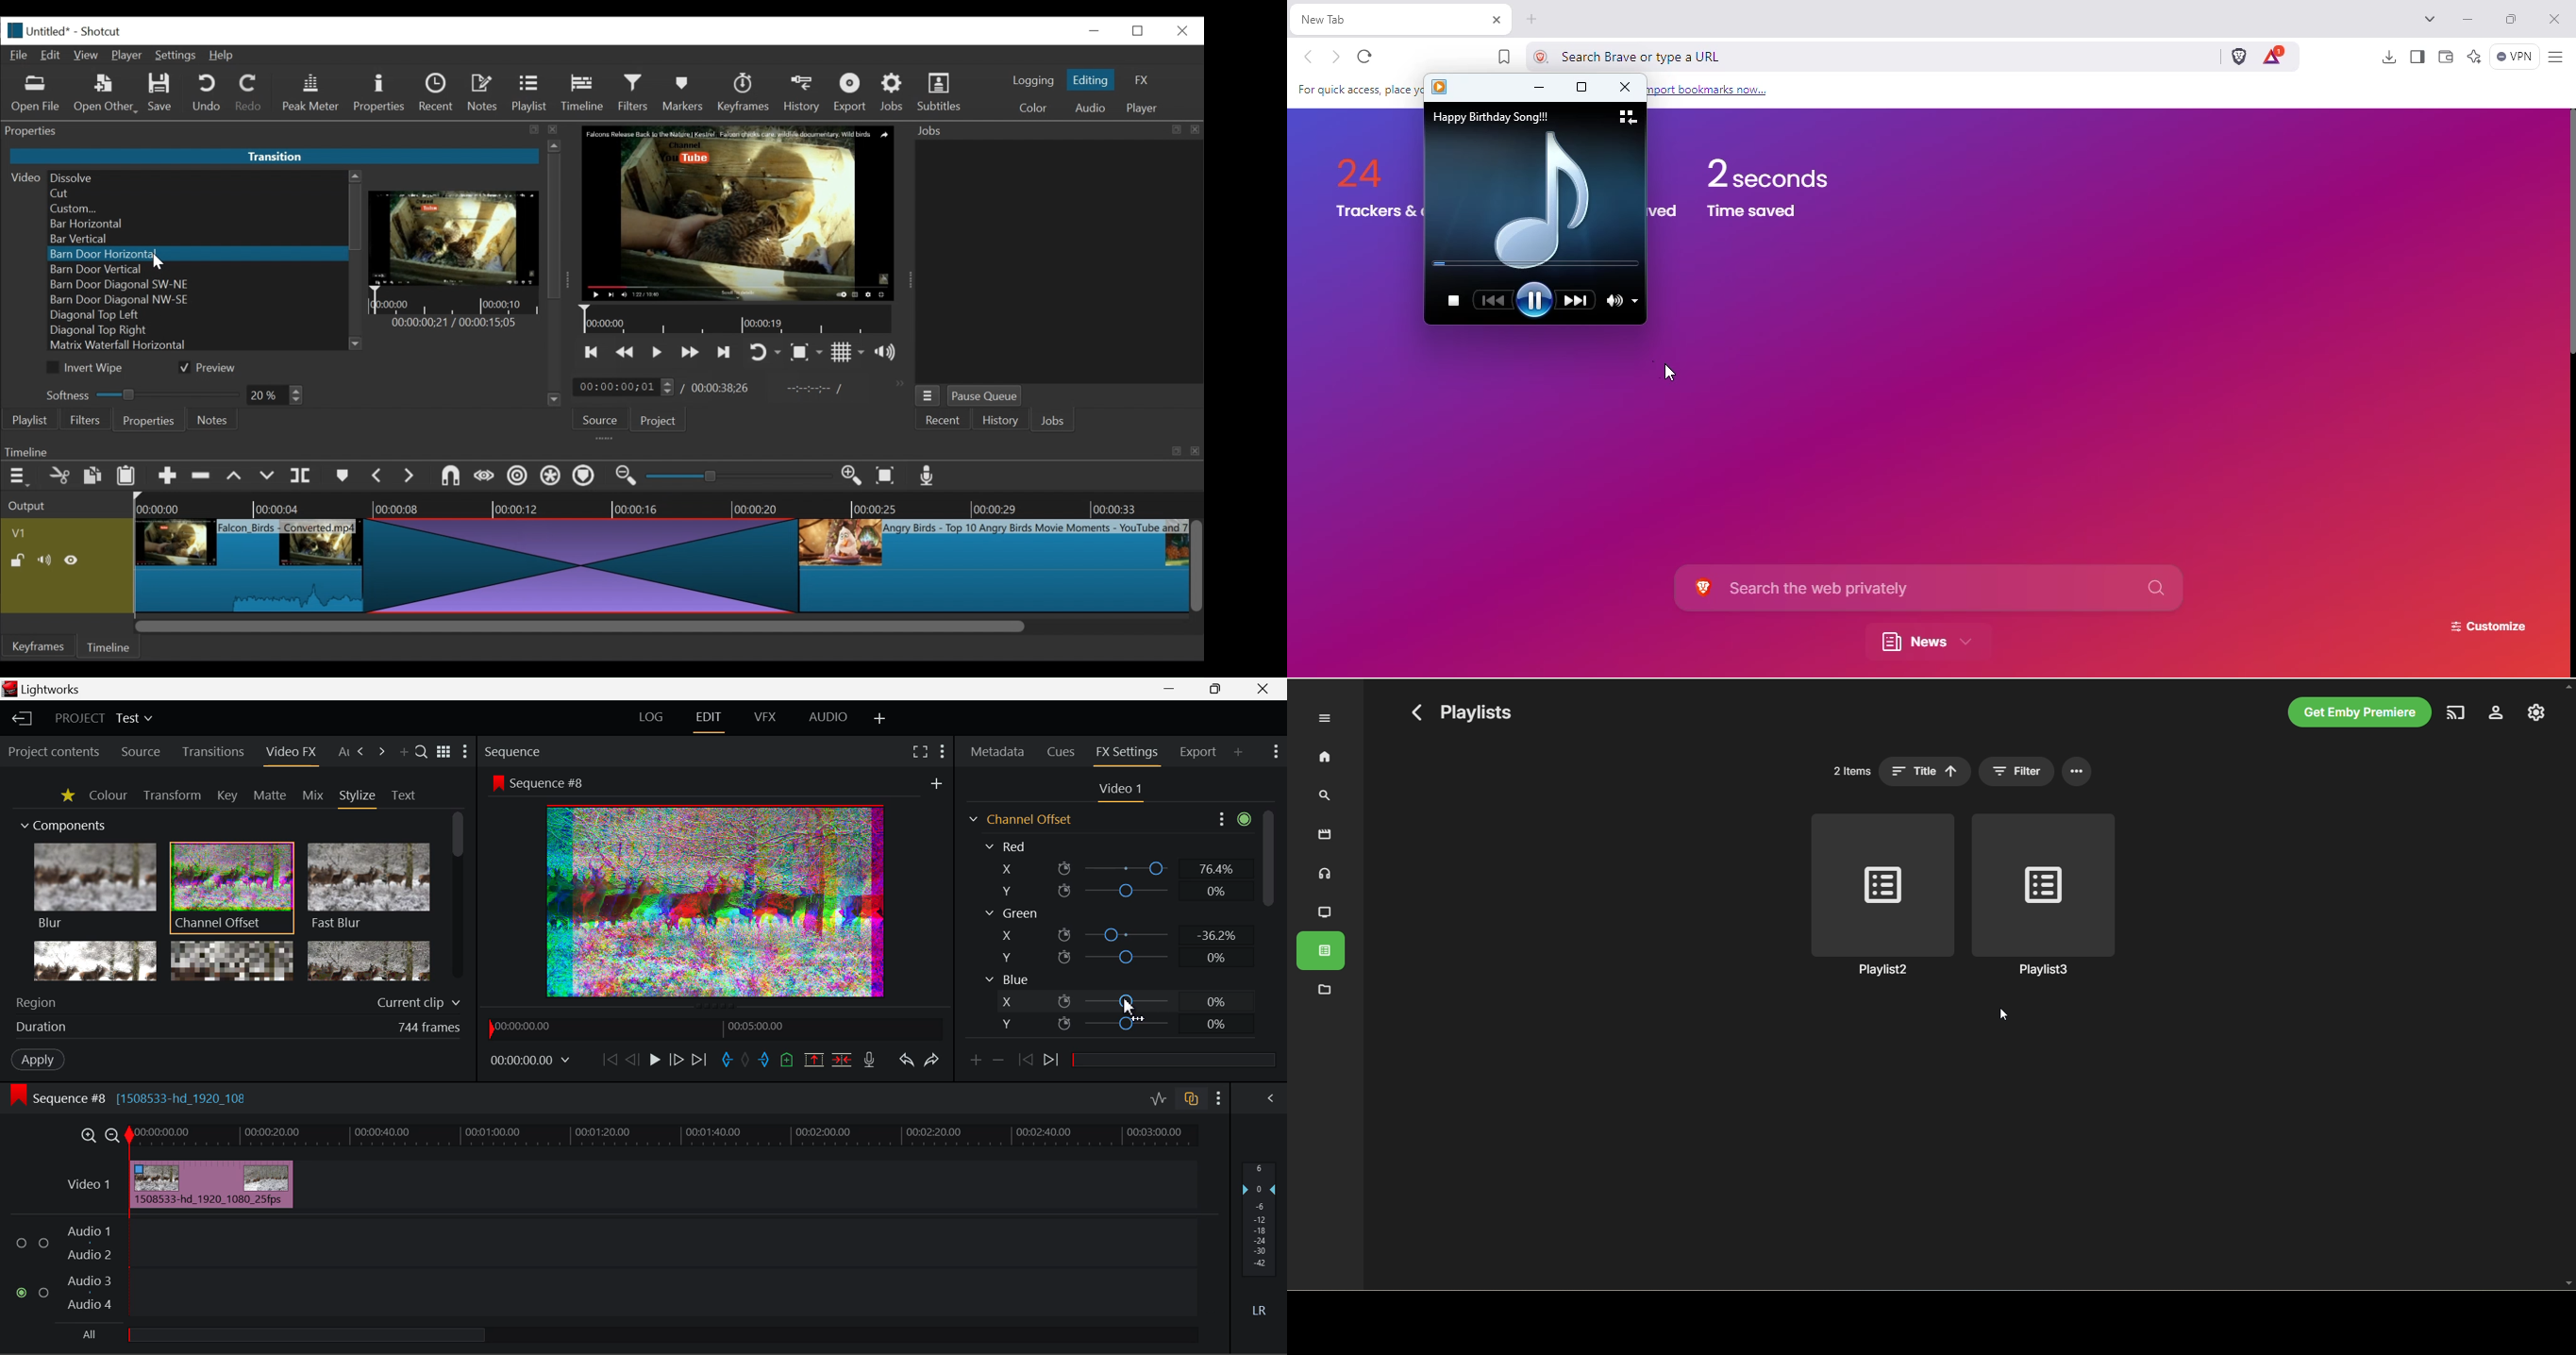  Describe the element at coordinates (1276, 751) in the screenshot. I see `Show Settings` at that location.